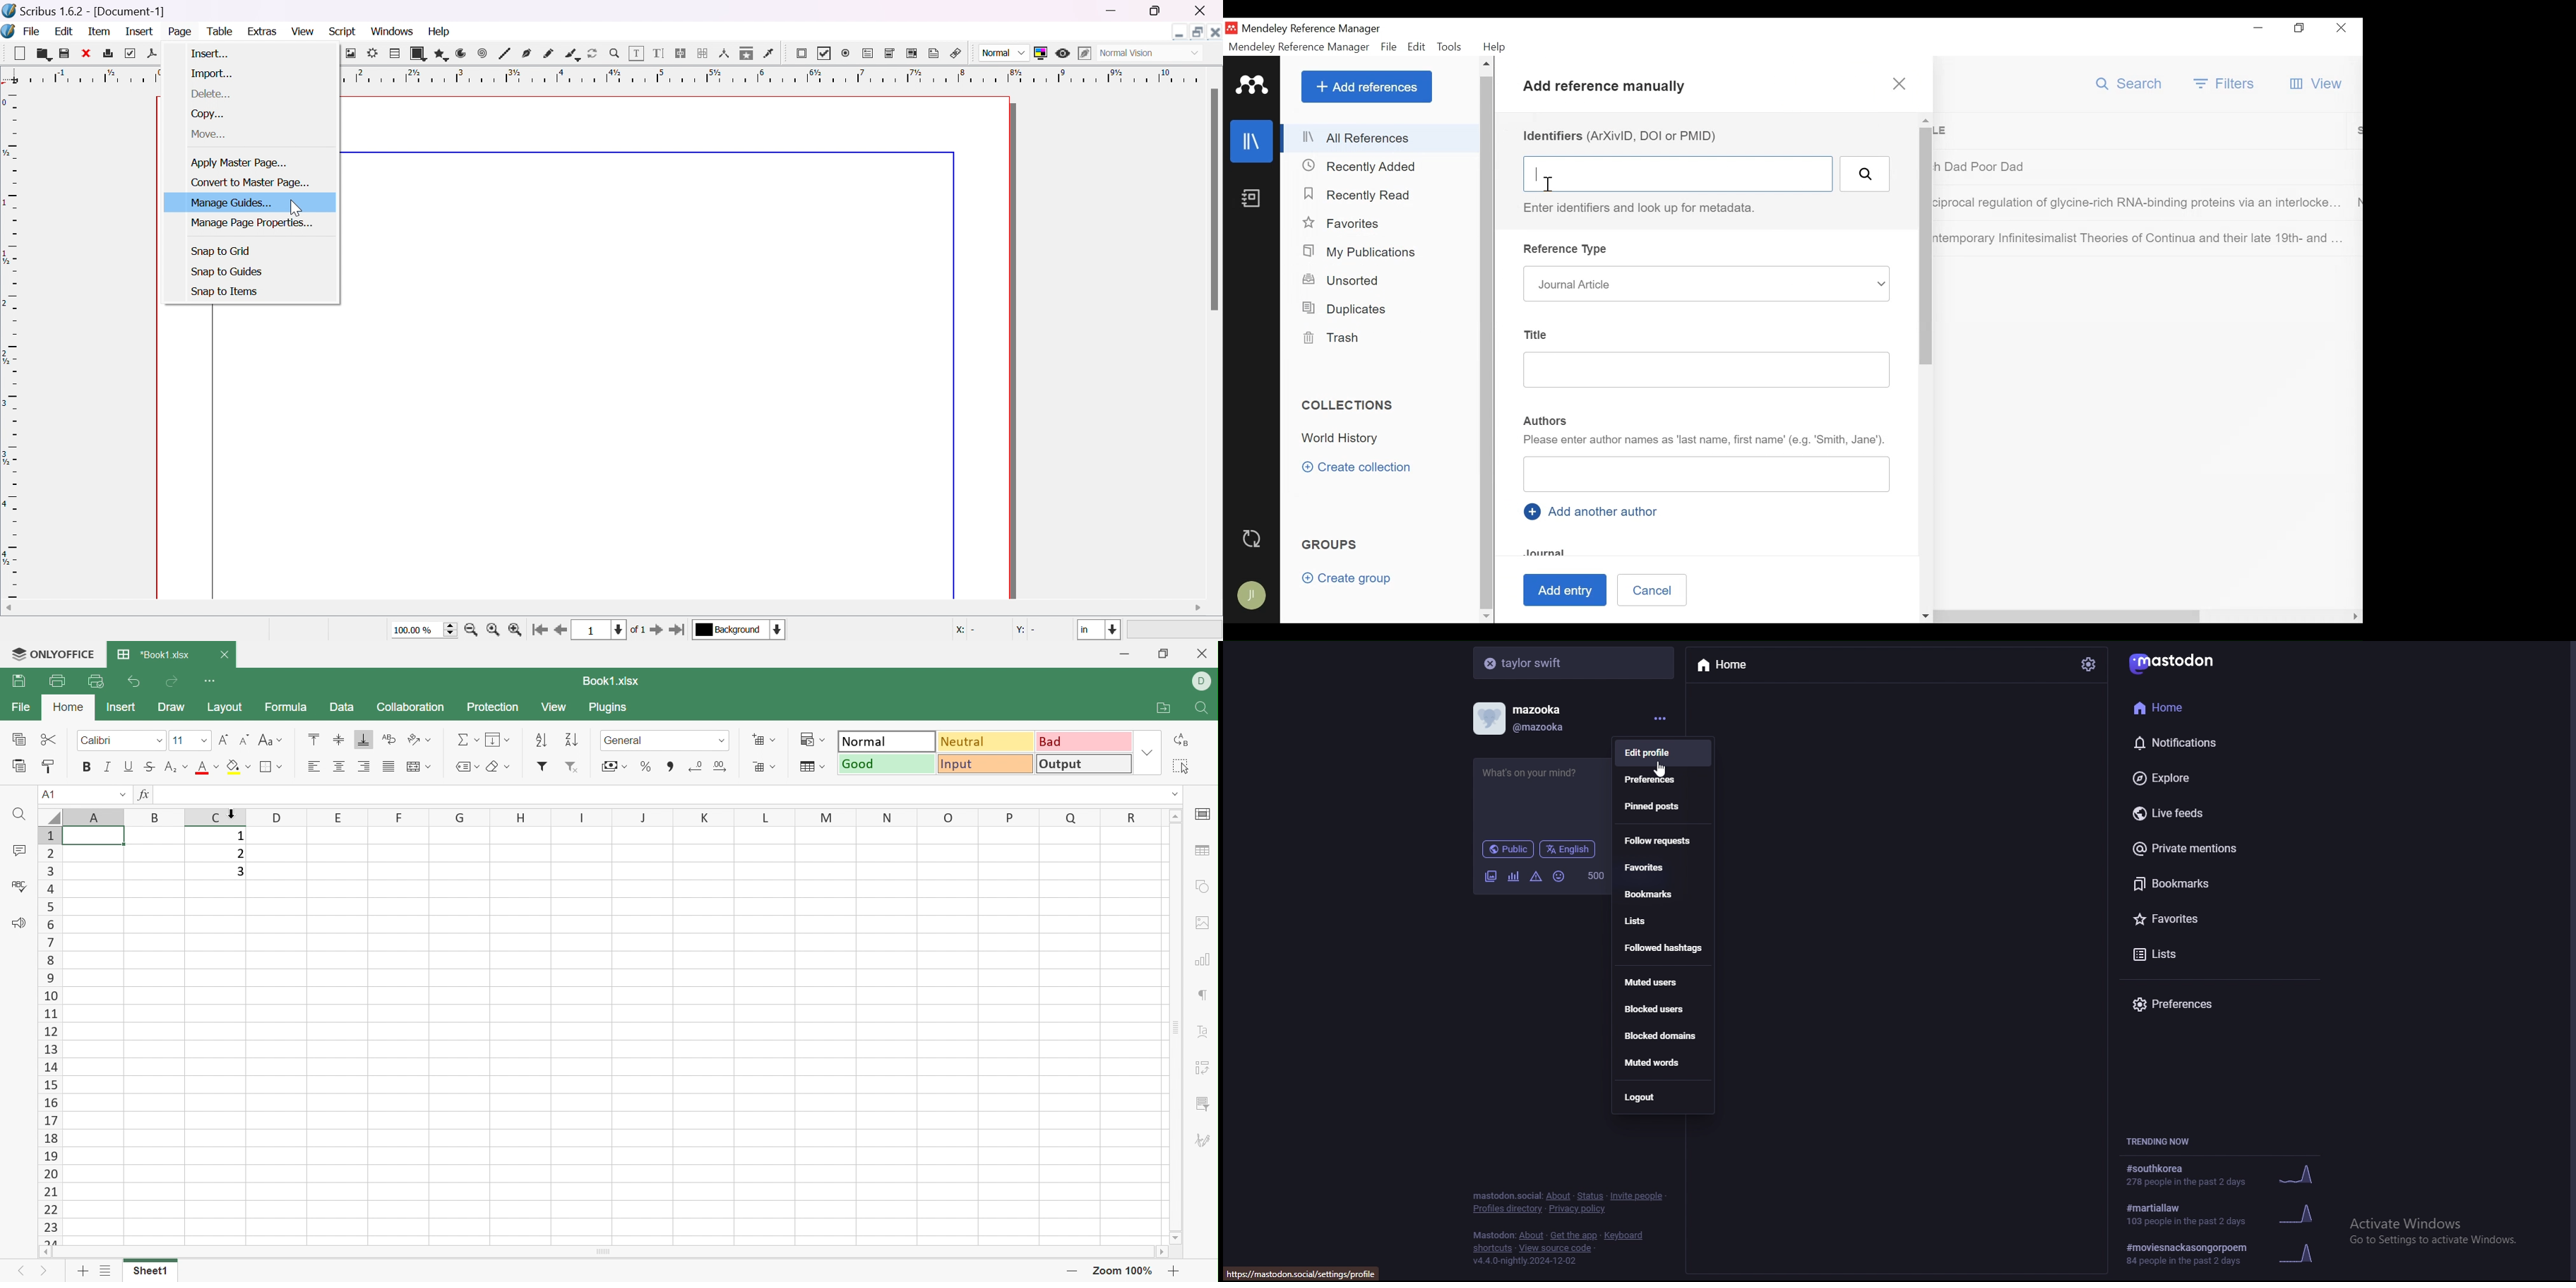 The width and height of the screenshot is (2576, 1288). Describe the element at coordinates (1123, 653) in the screenshot. I see `Minimize` at that location.